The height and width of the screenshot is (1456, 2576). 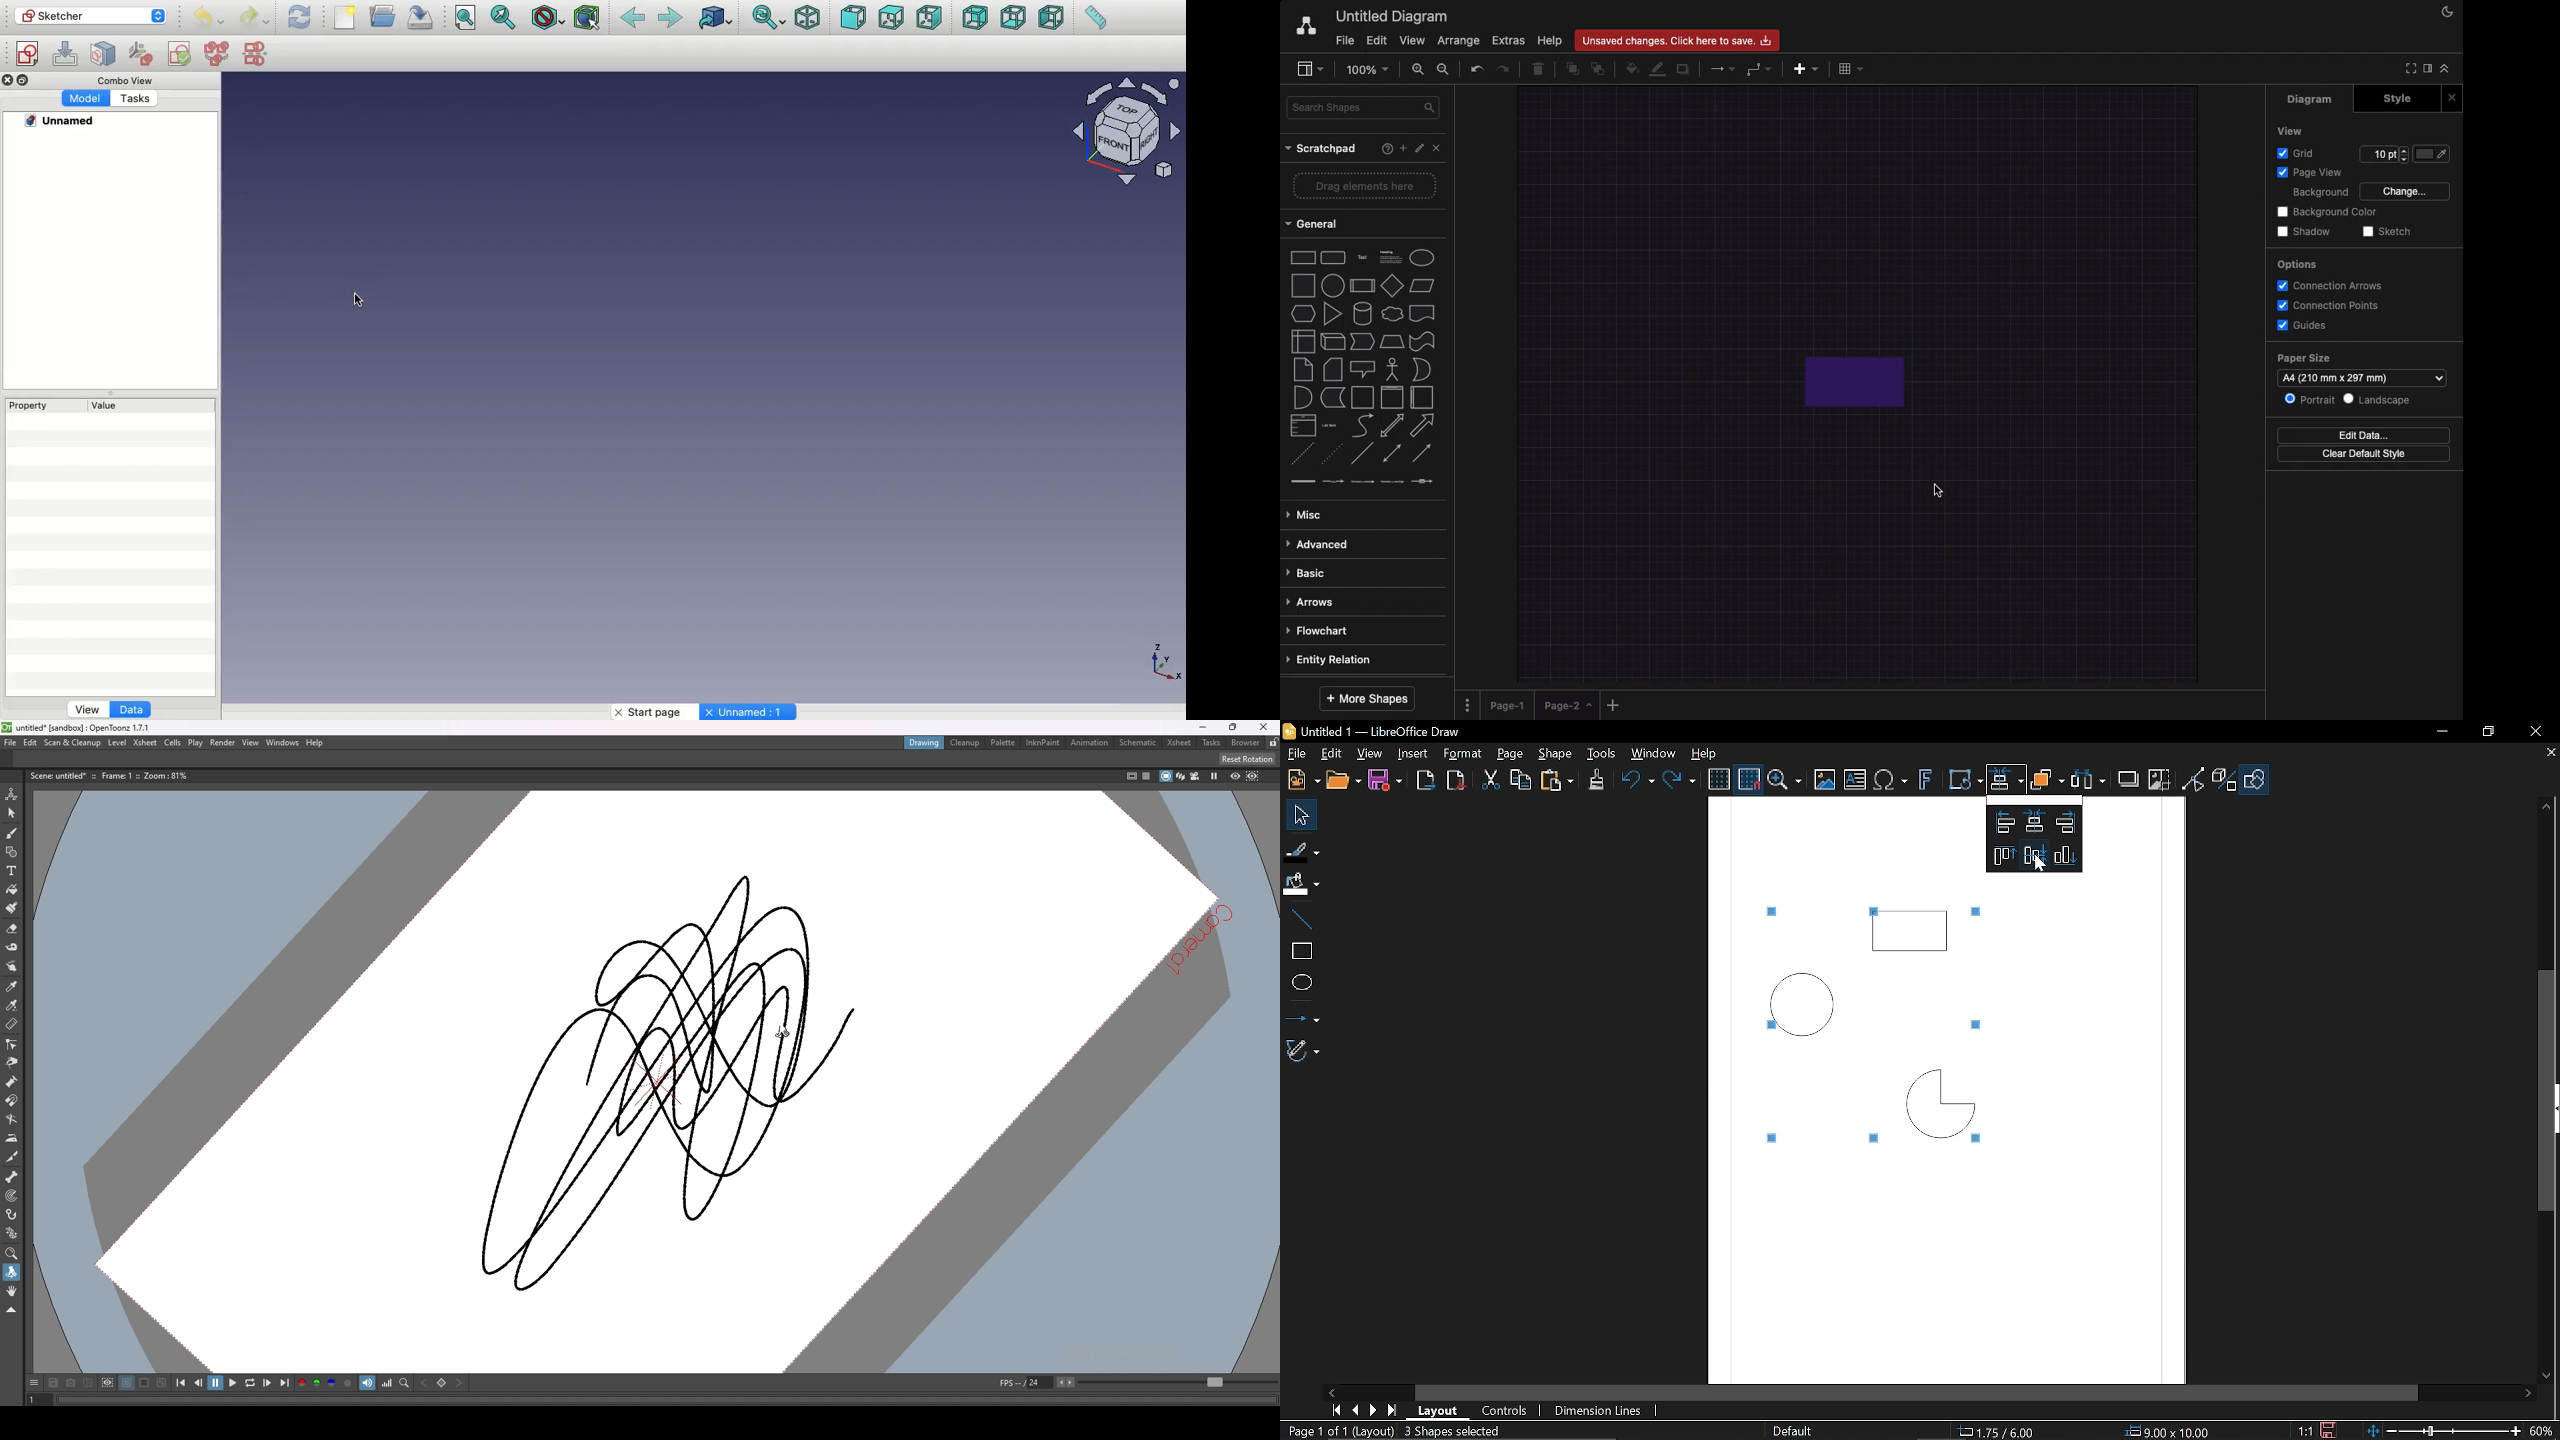 I want to click on ellipse, so click(x=1422, y=255).